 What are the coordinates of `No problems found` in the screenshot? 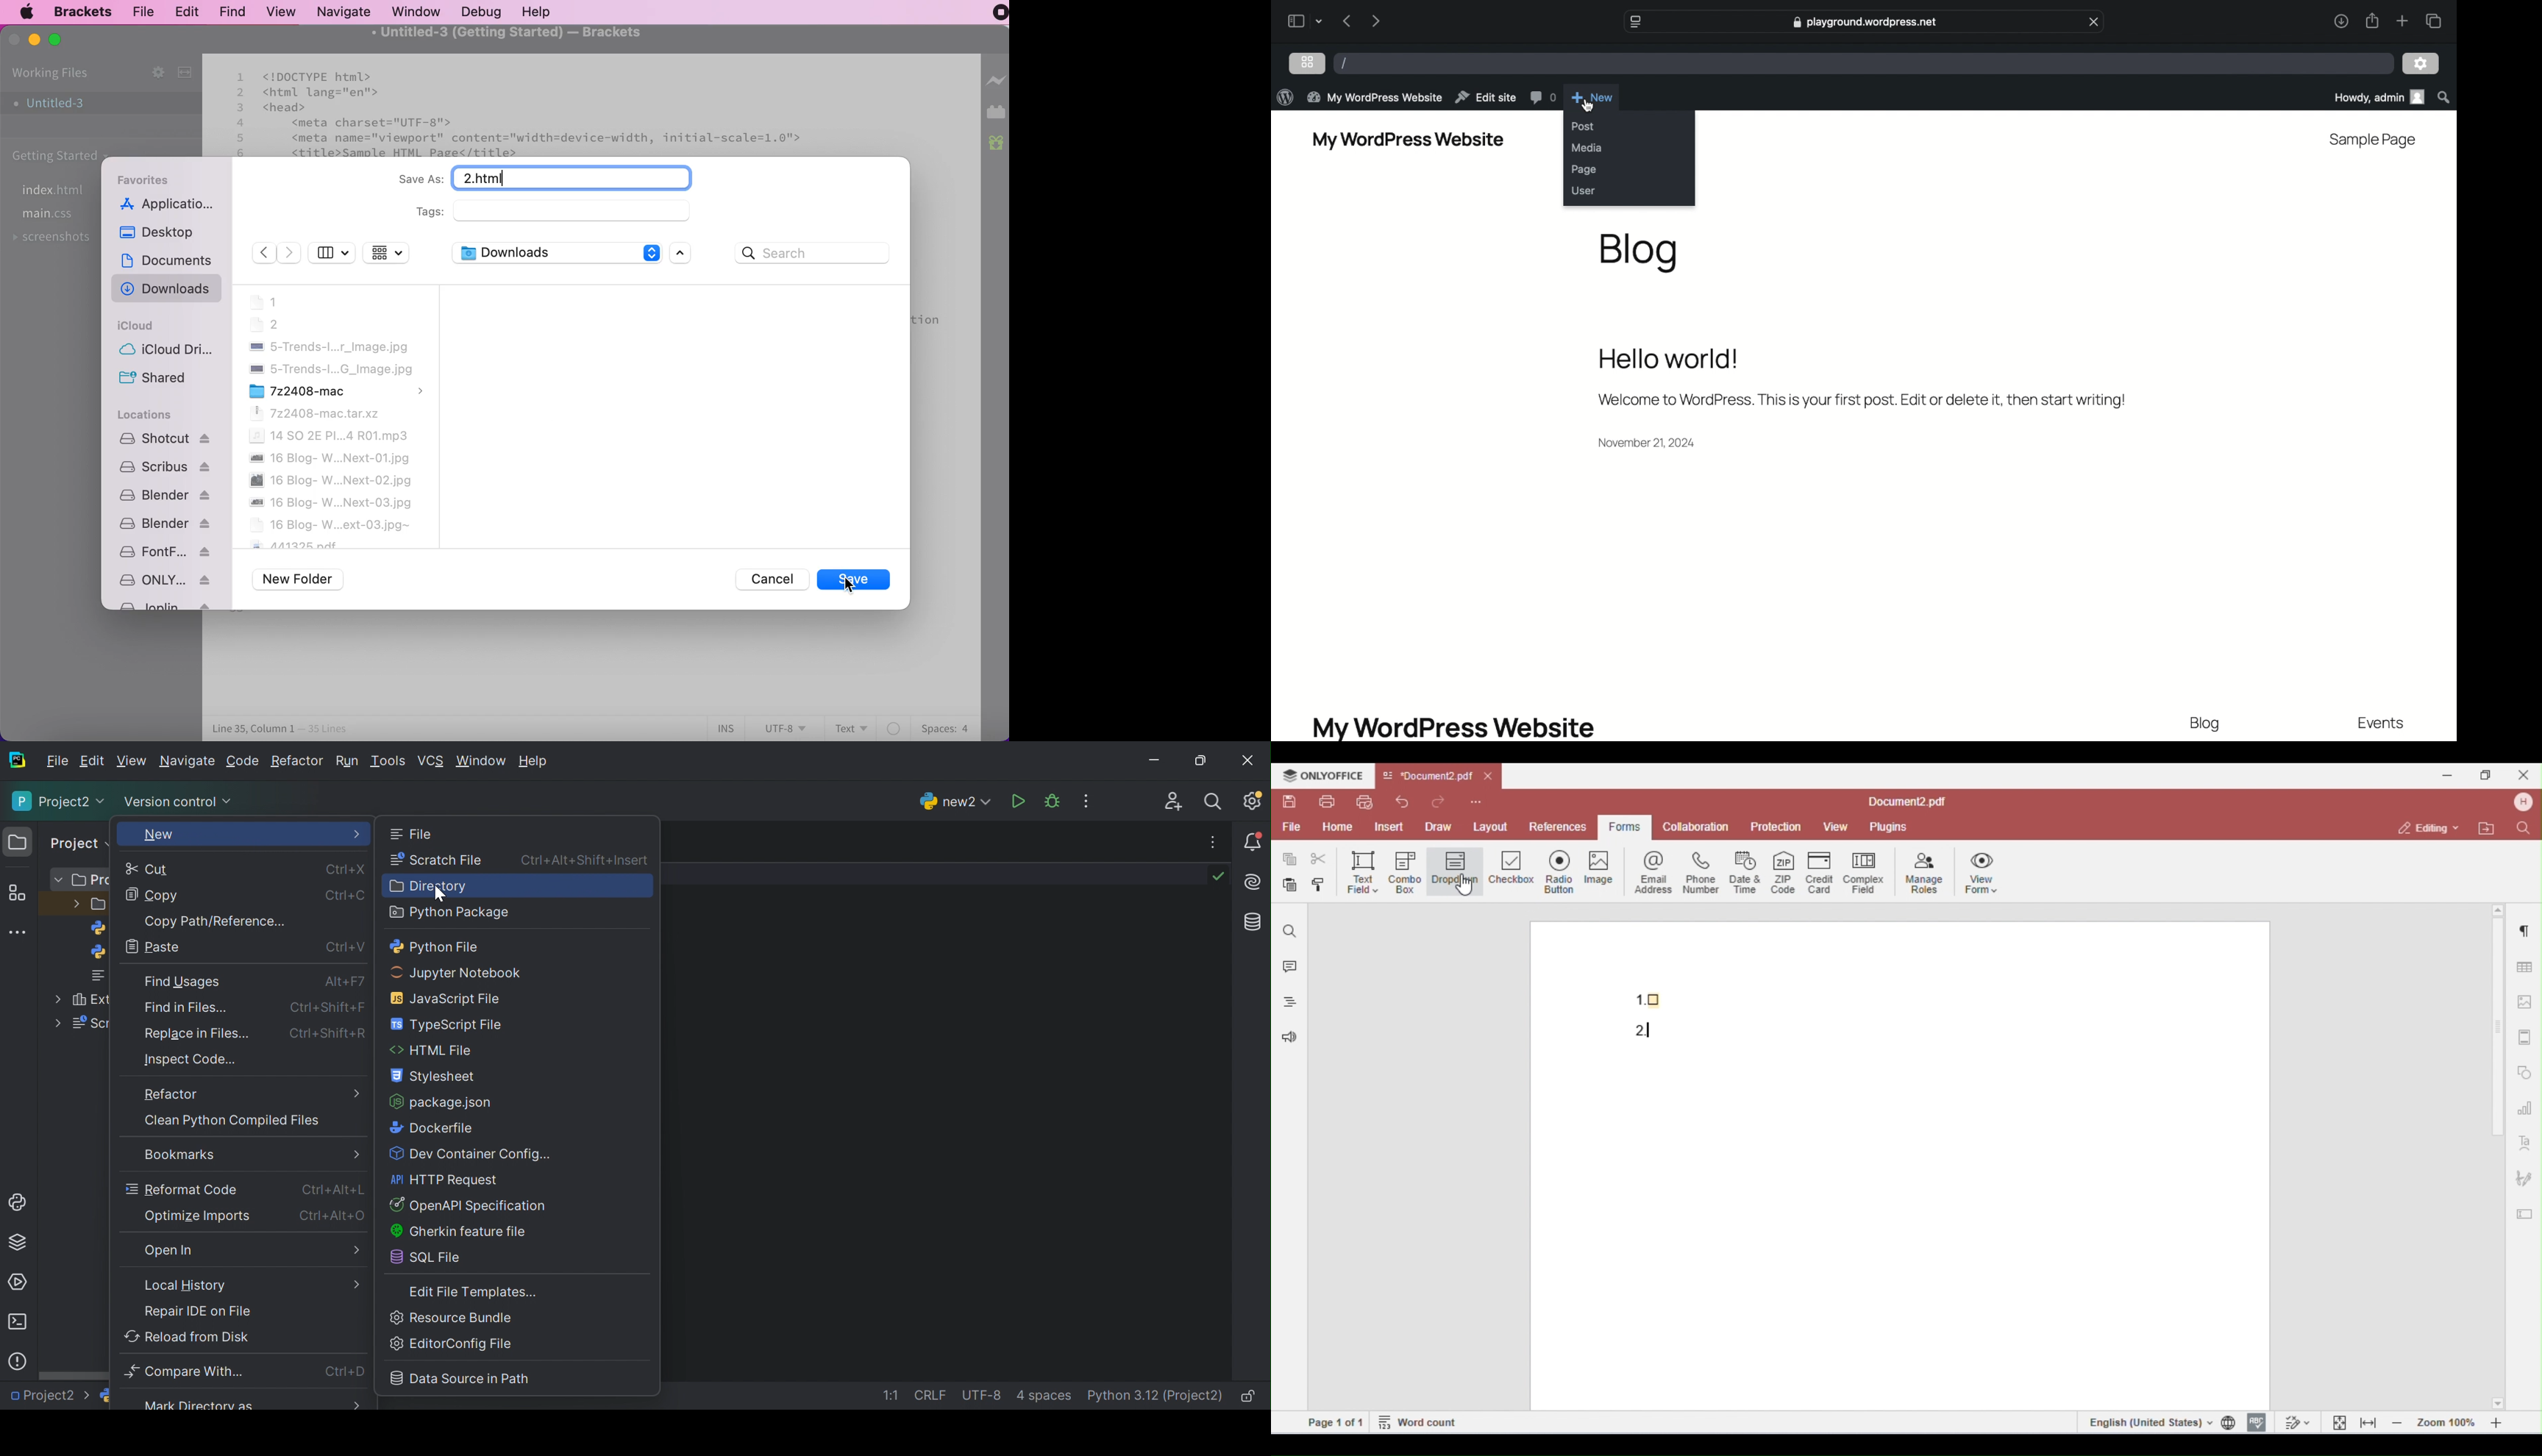 It's located at (1221, 878).